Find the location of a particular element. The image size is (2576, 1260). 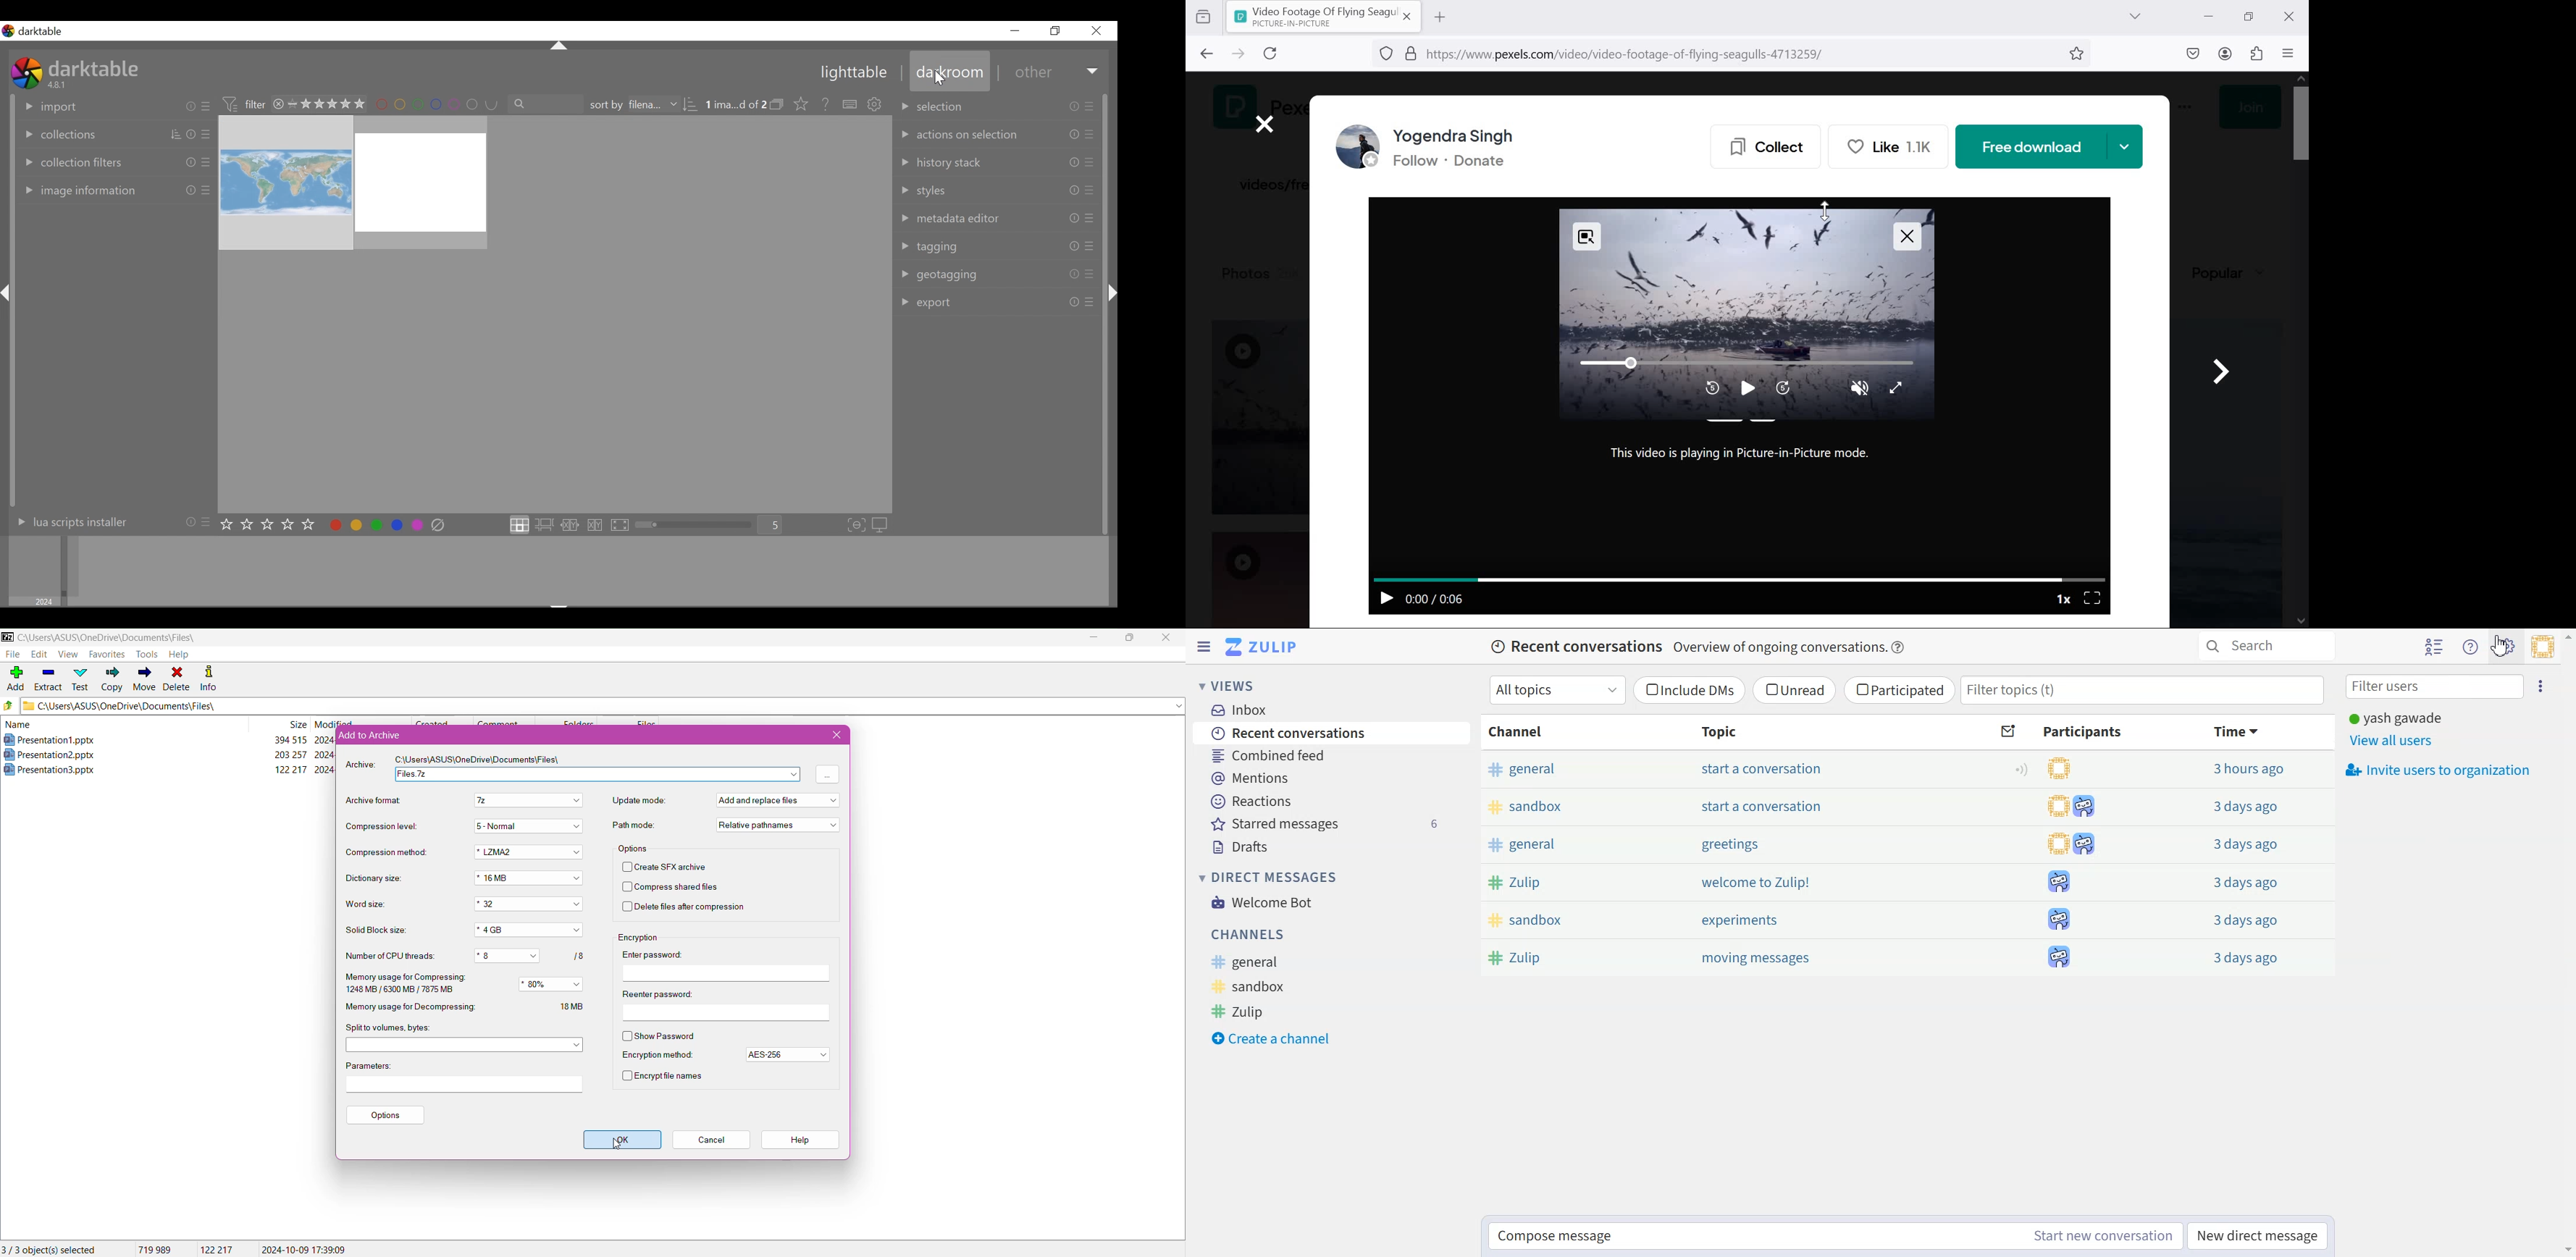

*32 is located at coordinates (530, 903).